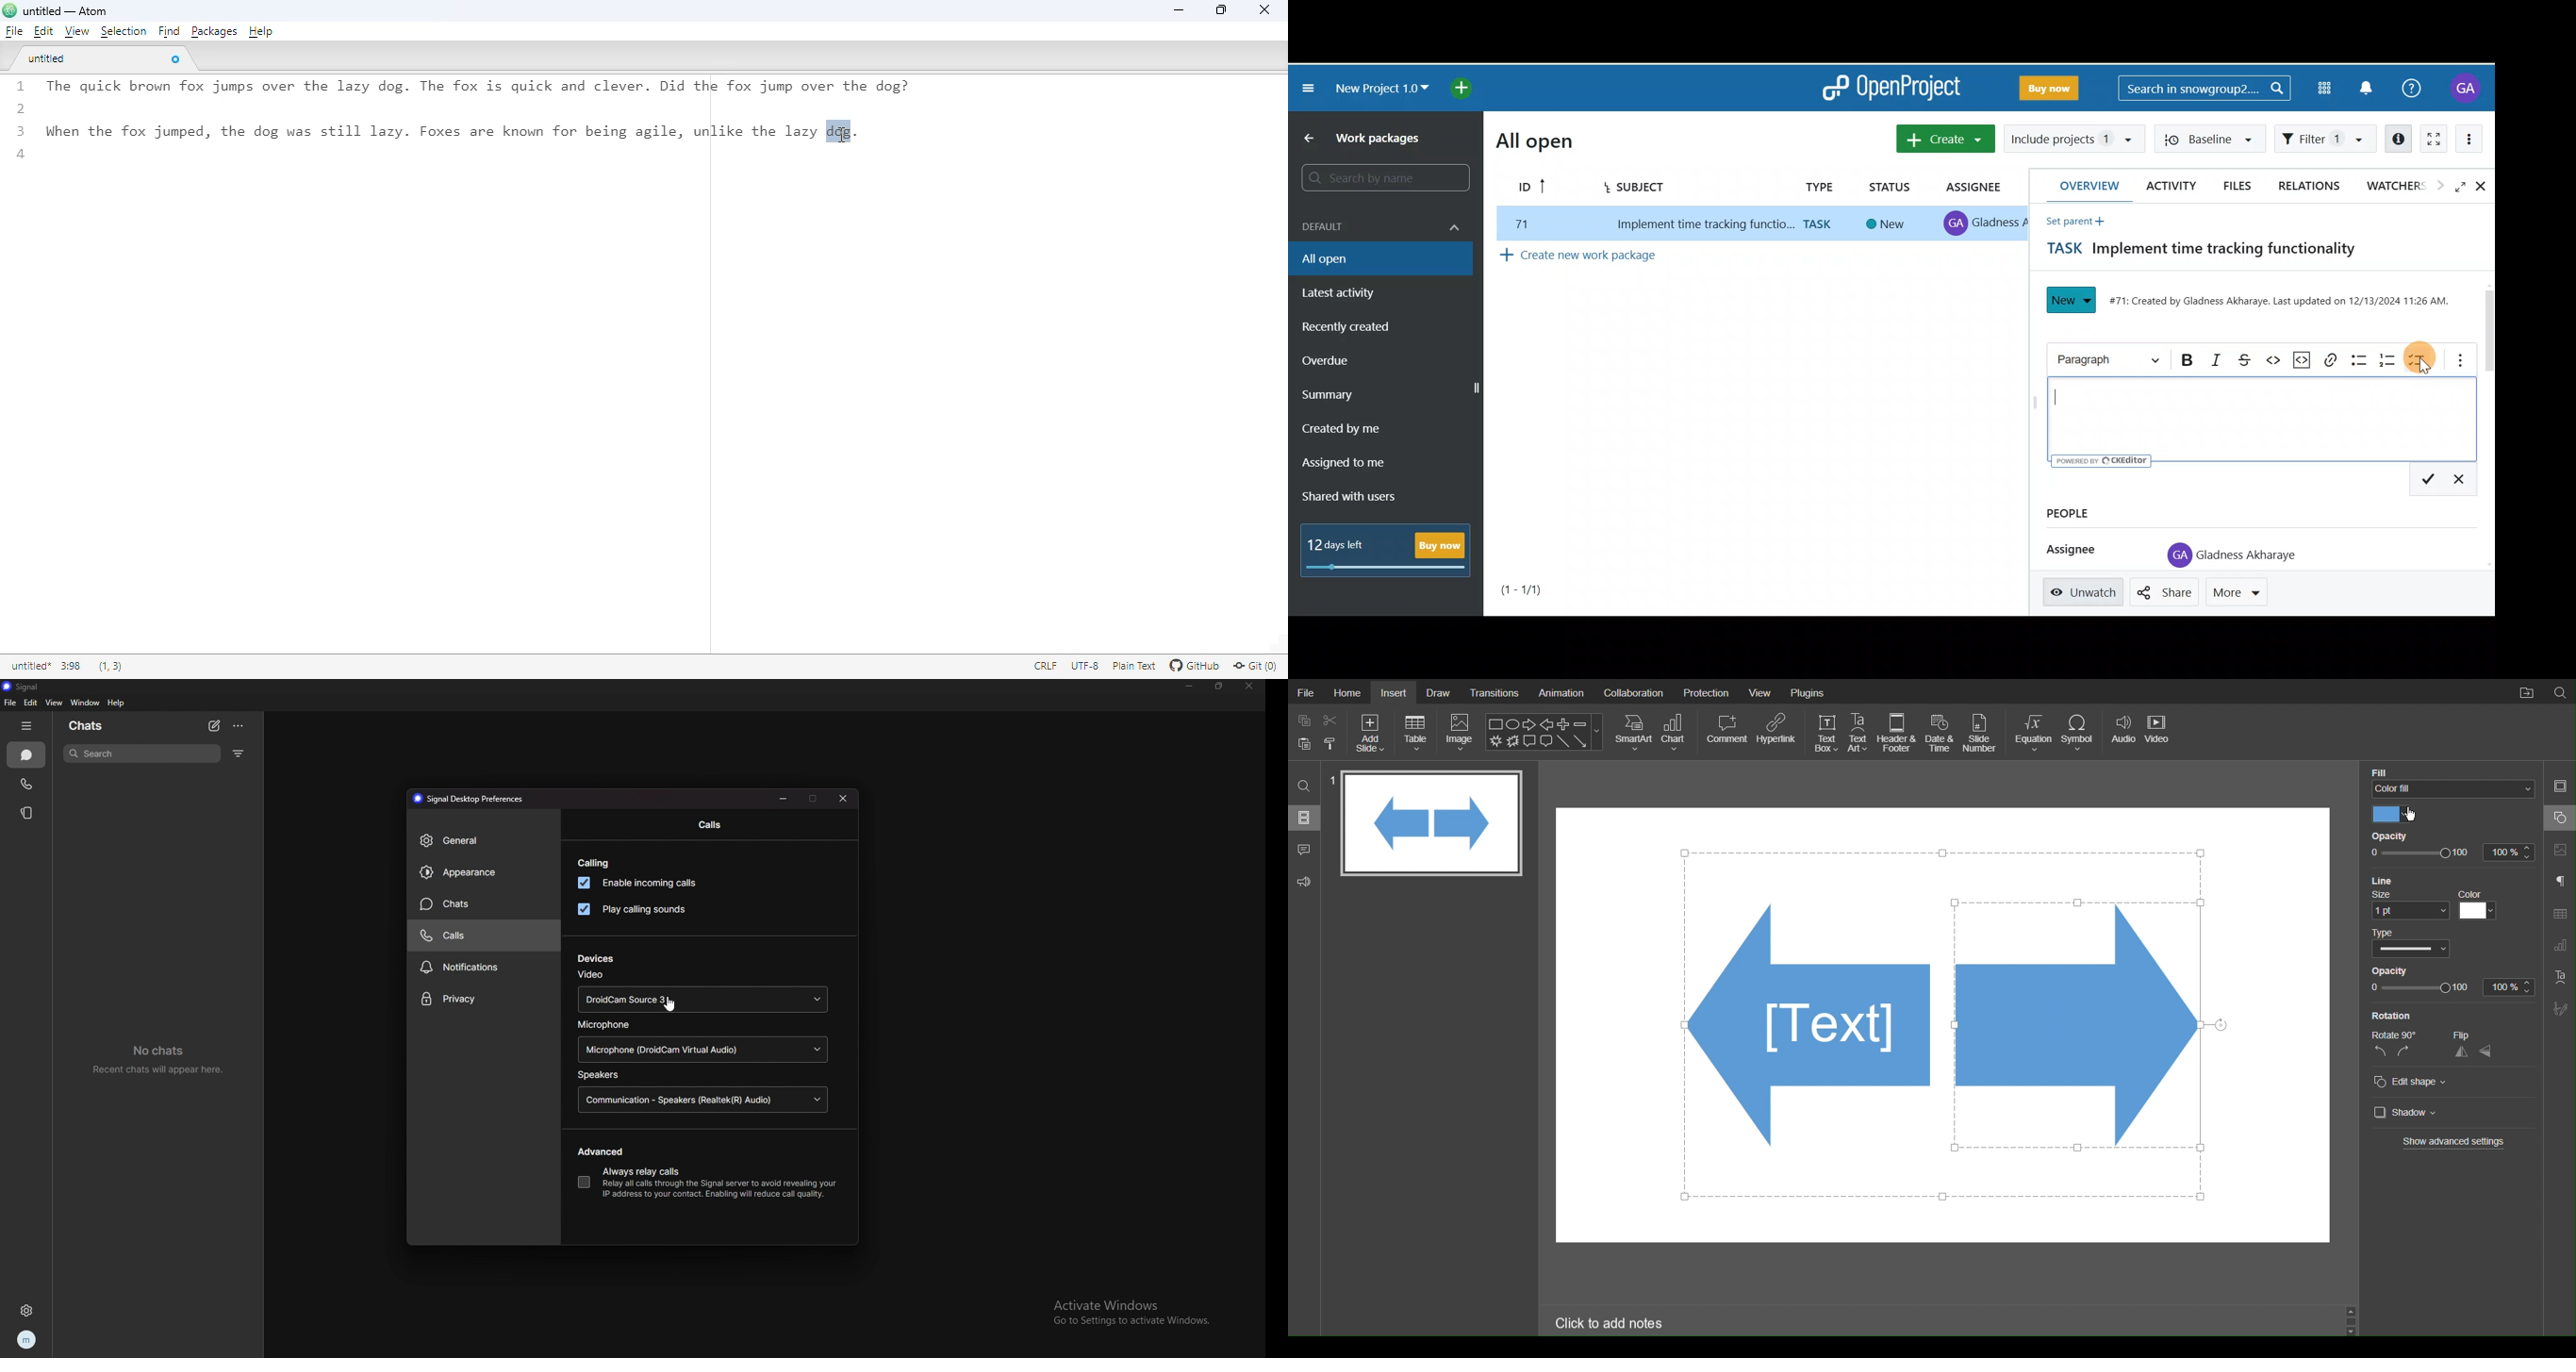 This screenshot has height=1372, width=2576. What do you see at coordinates (2070, 301) in the screenshot?
I see `New` at bounding box center [2070, 301].